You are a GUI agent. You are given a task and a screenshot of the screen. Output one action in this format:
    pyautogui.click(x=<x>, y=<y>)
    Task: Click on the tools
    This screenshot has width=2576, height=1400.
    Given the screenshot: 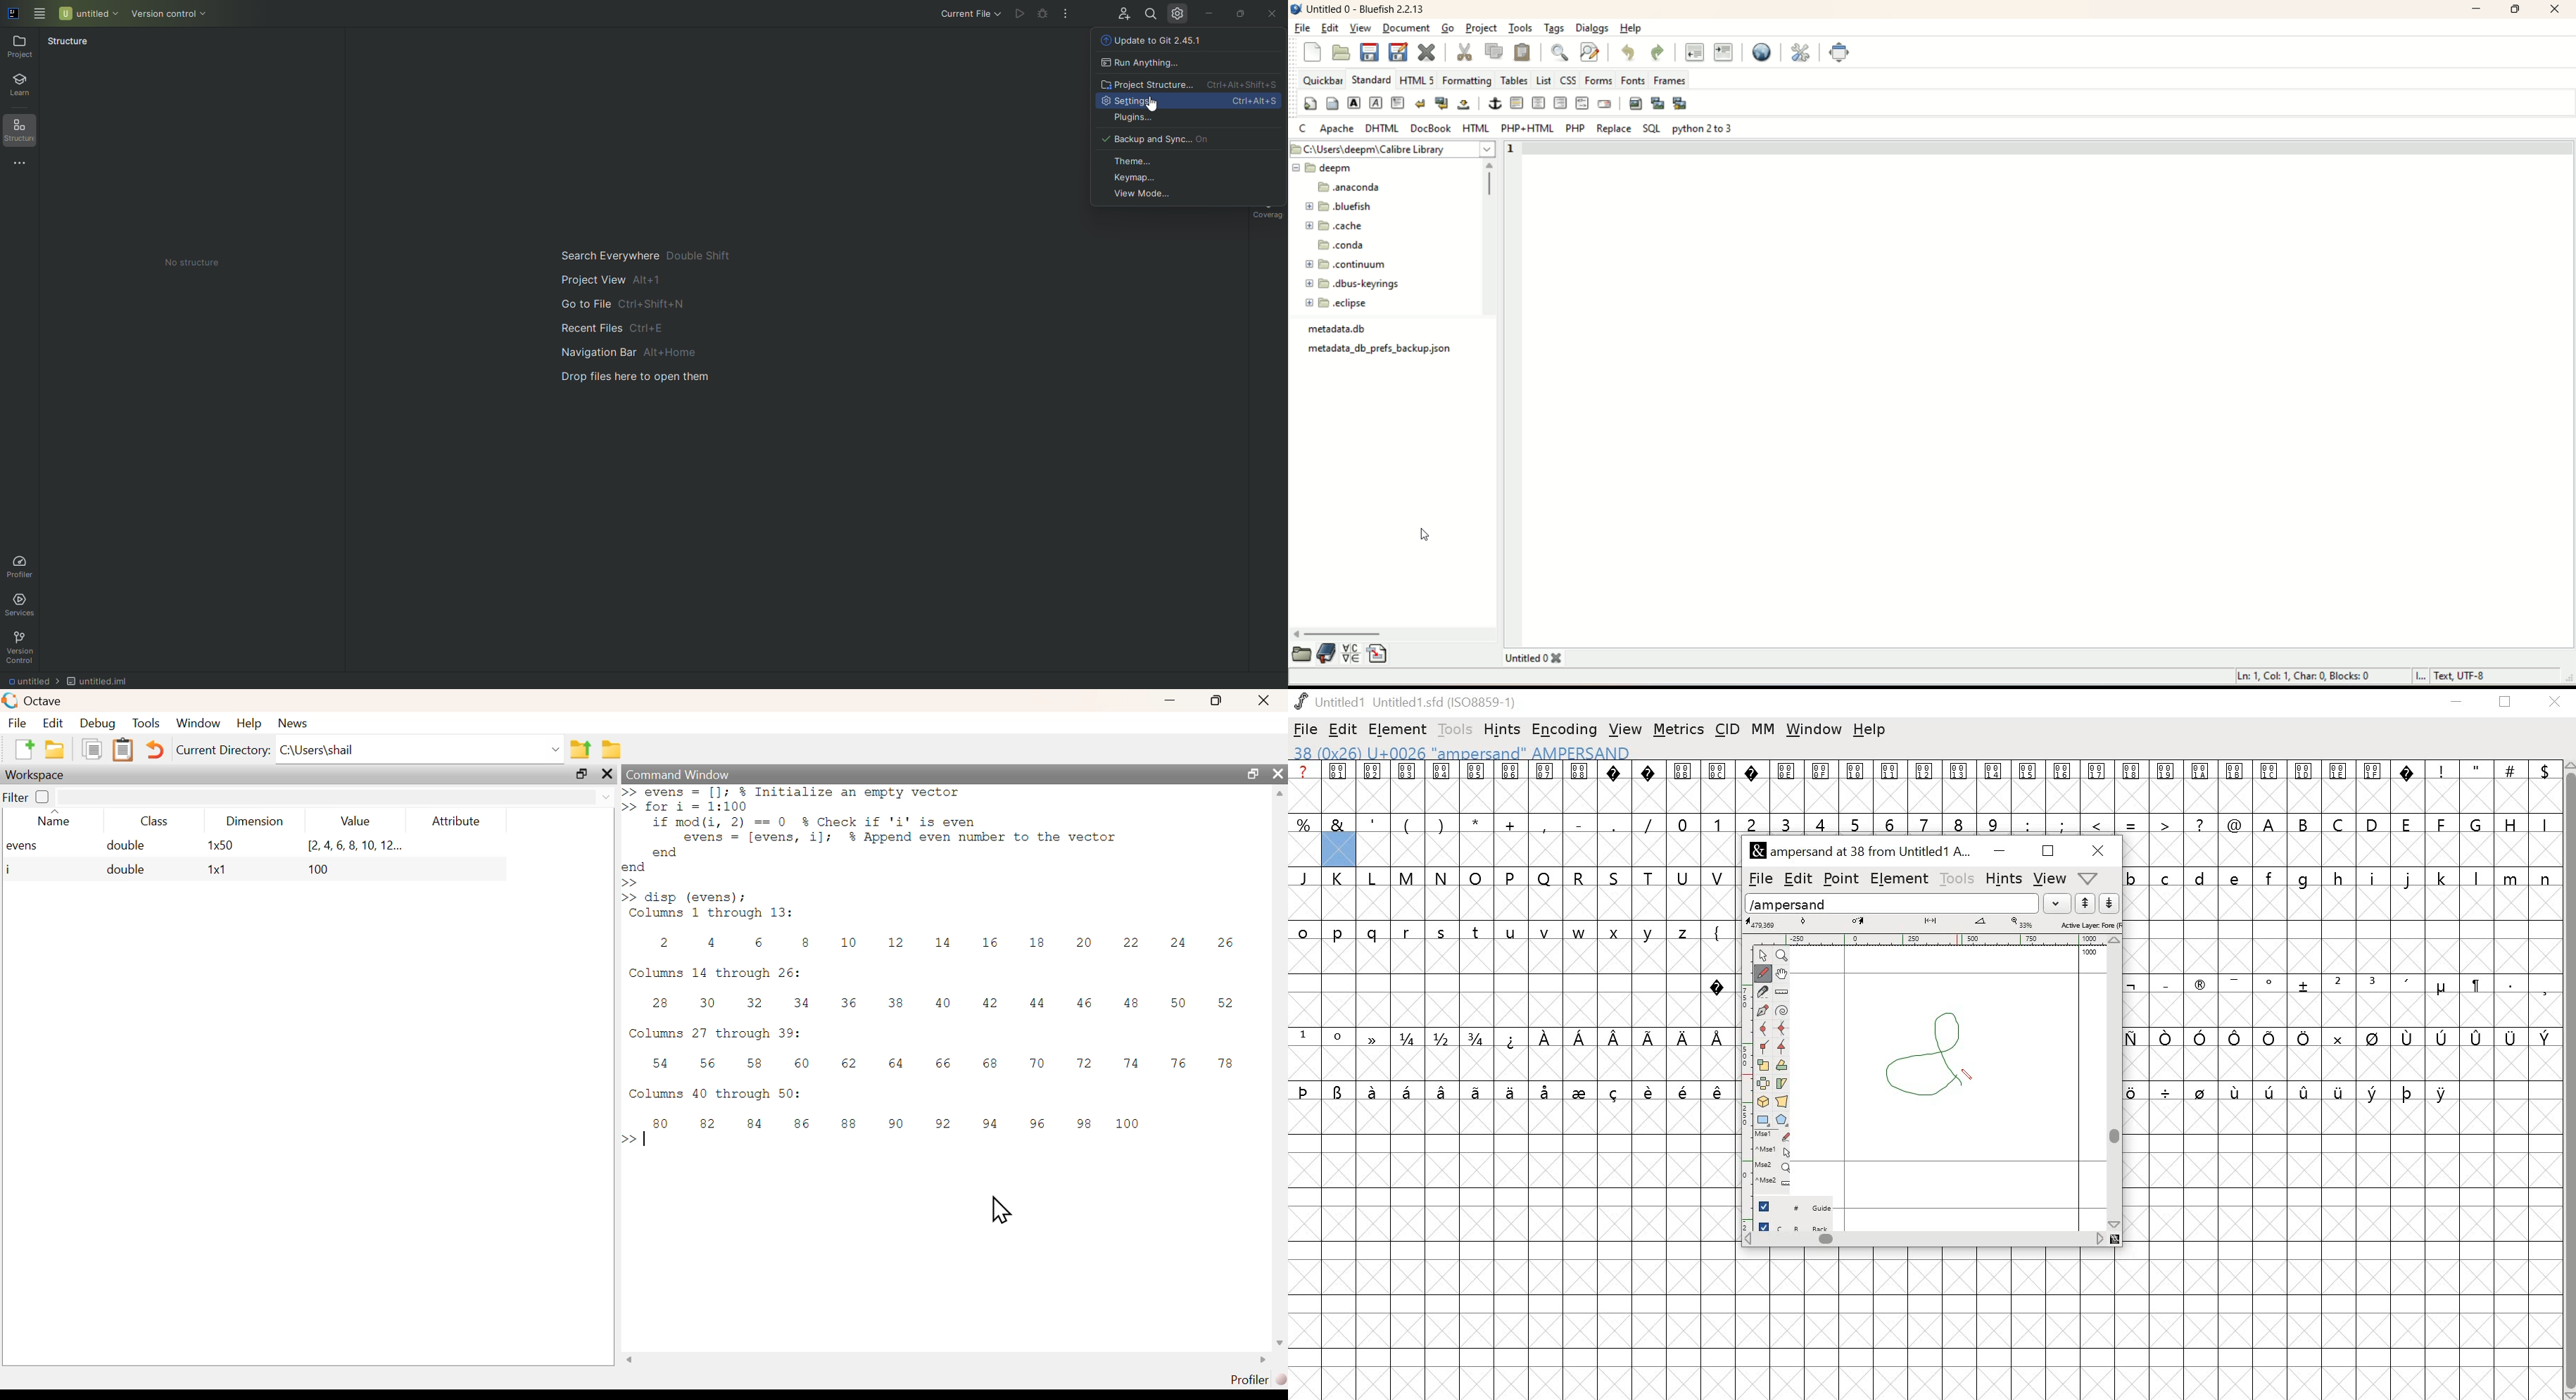 What is the action you would take?
    pyautogui.click(x=1958, y=878)
    